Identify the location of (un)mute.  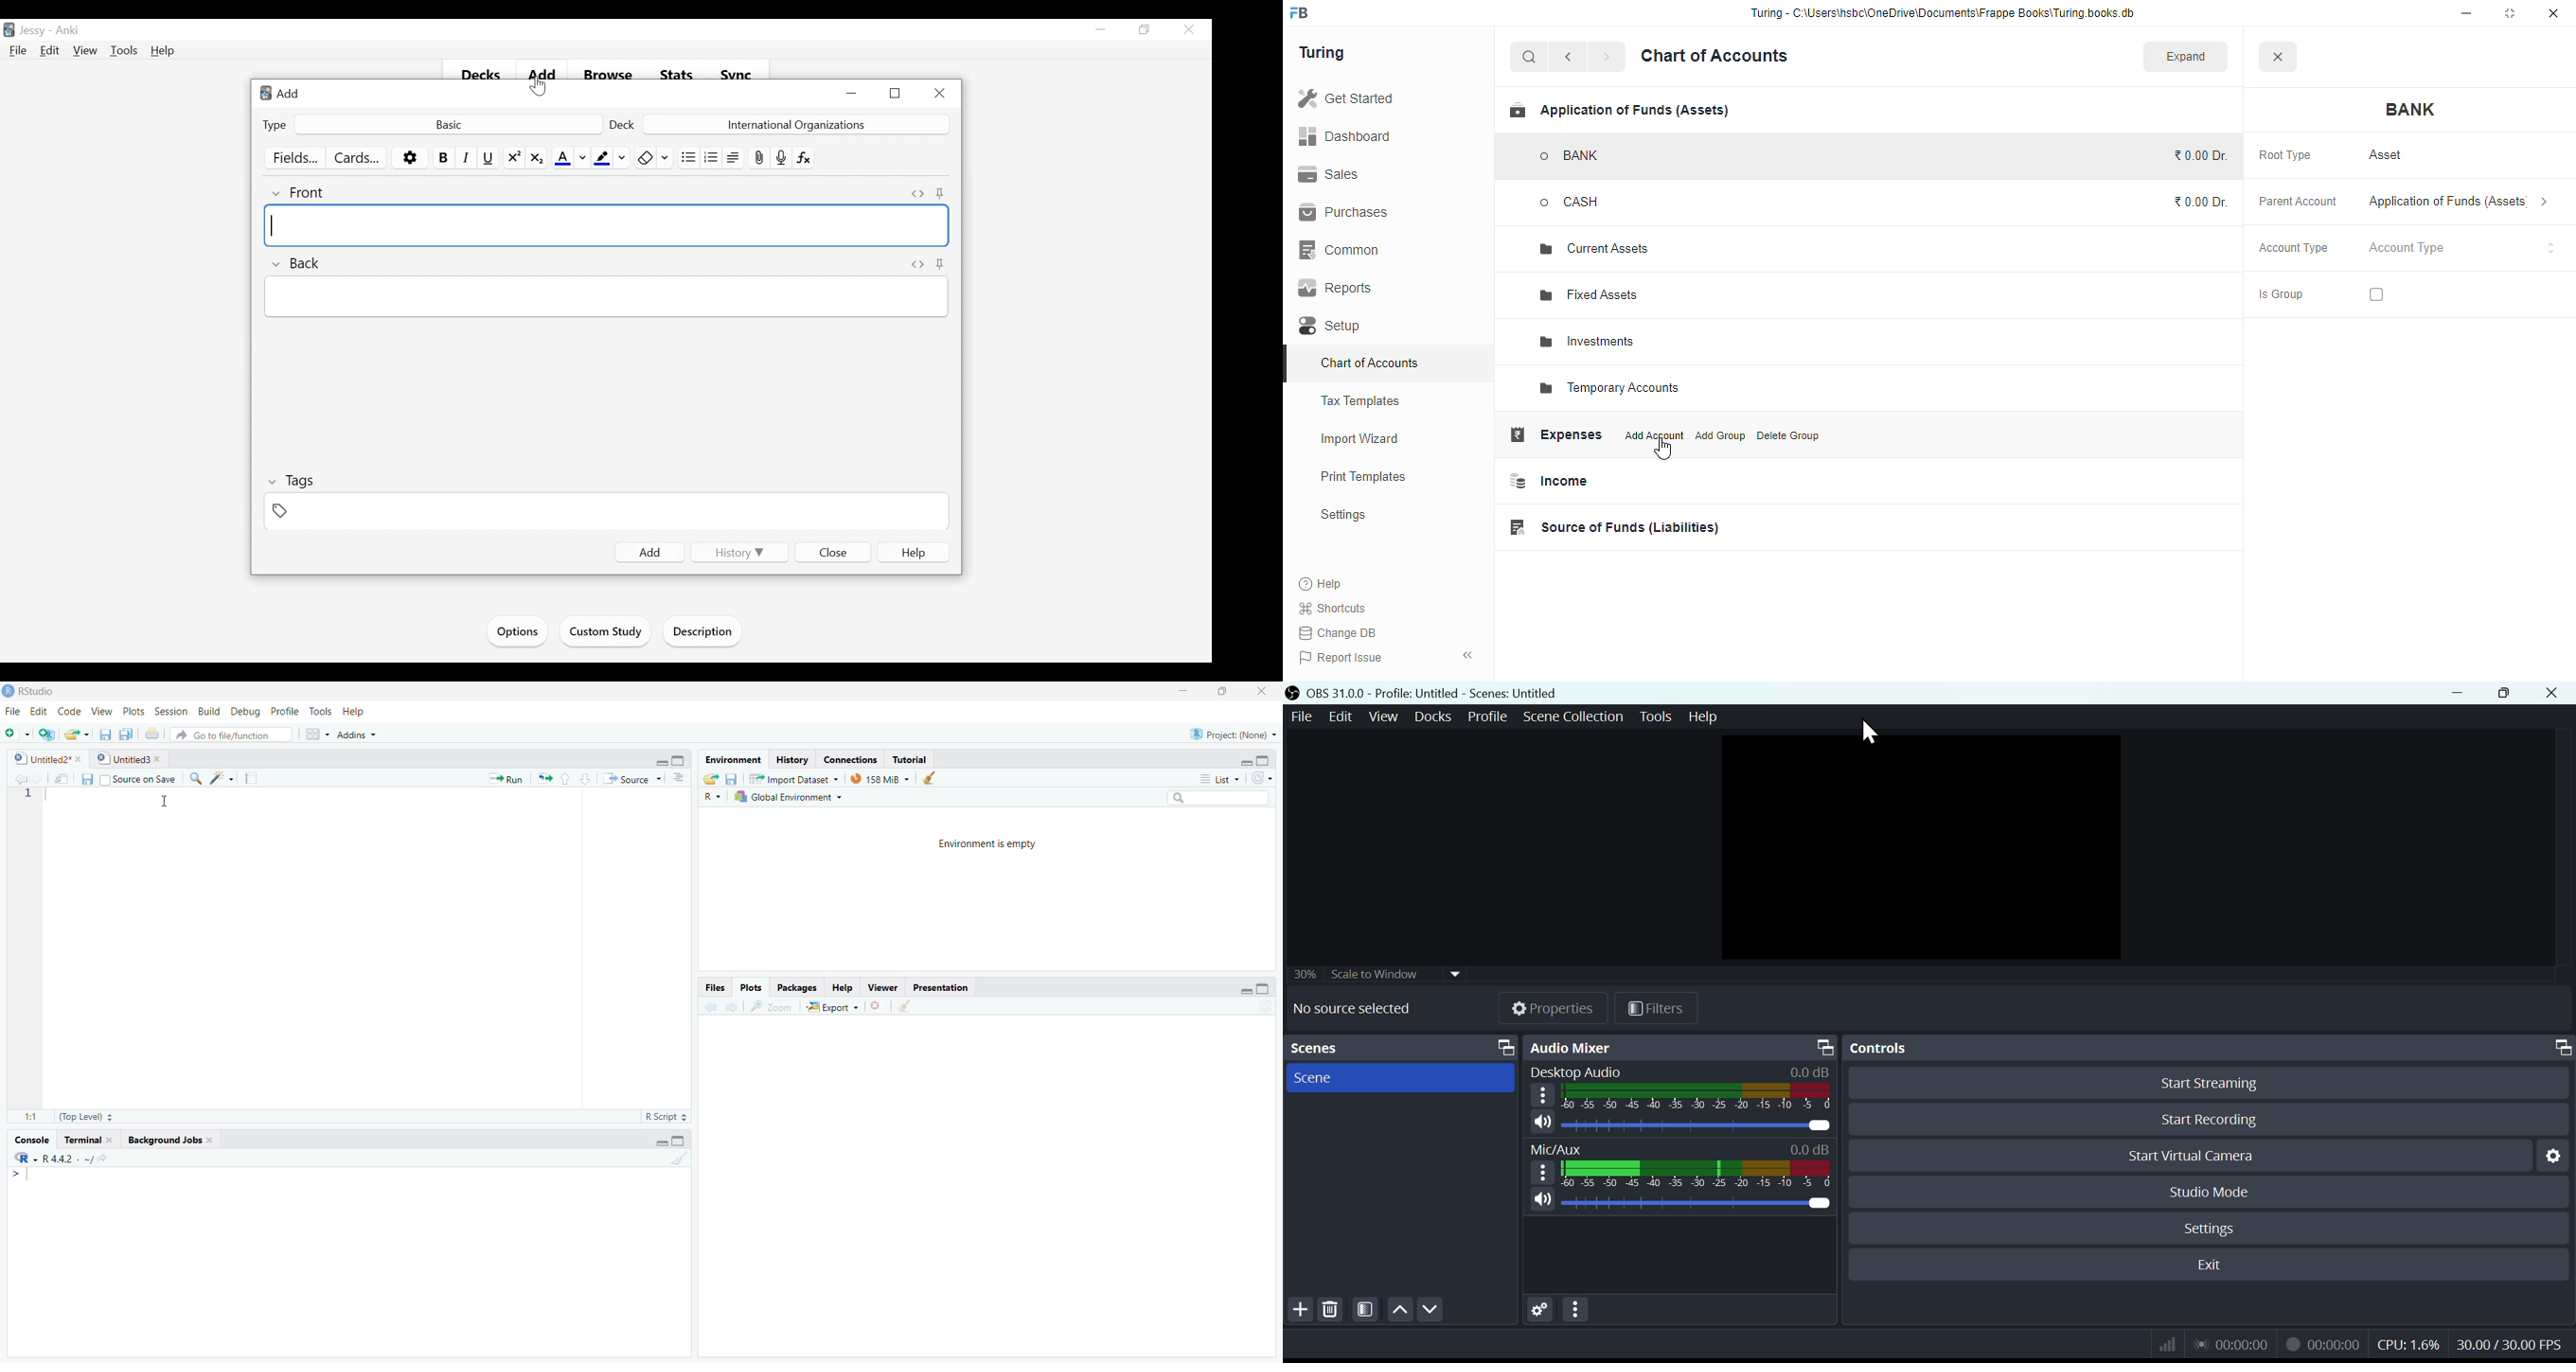
(1543, 1123).